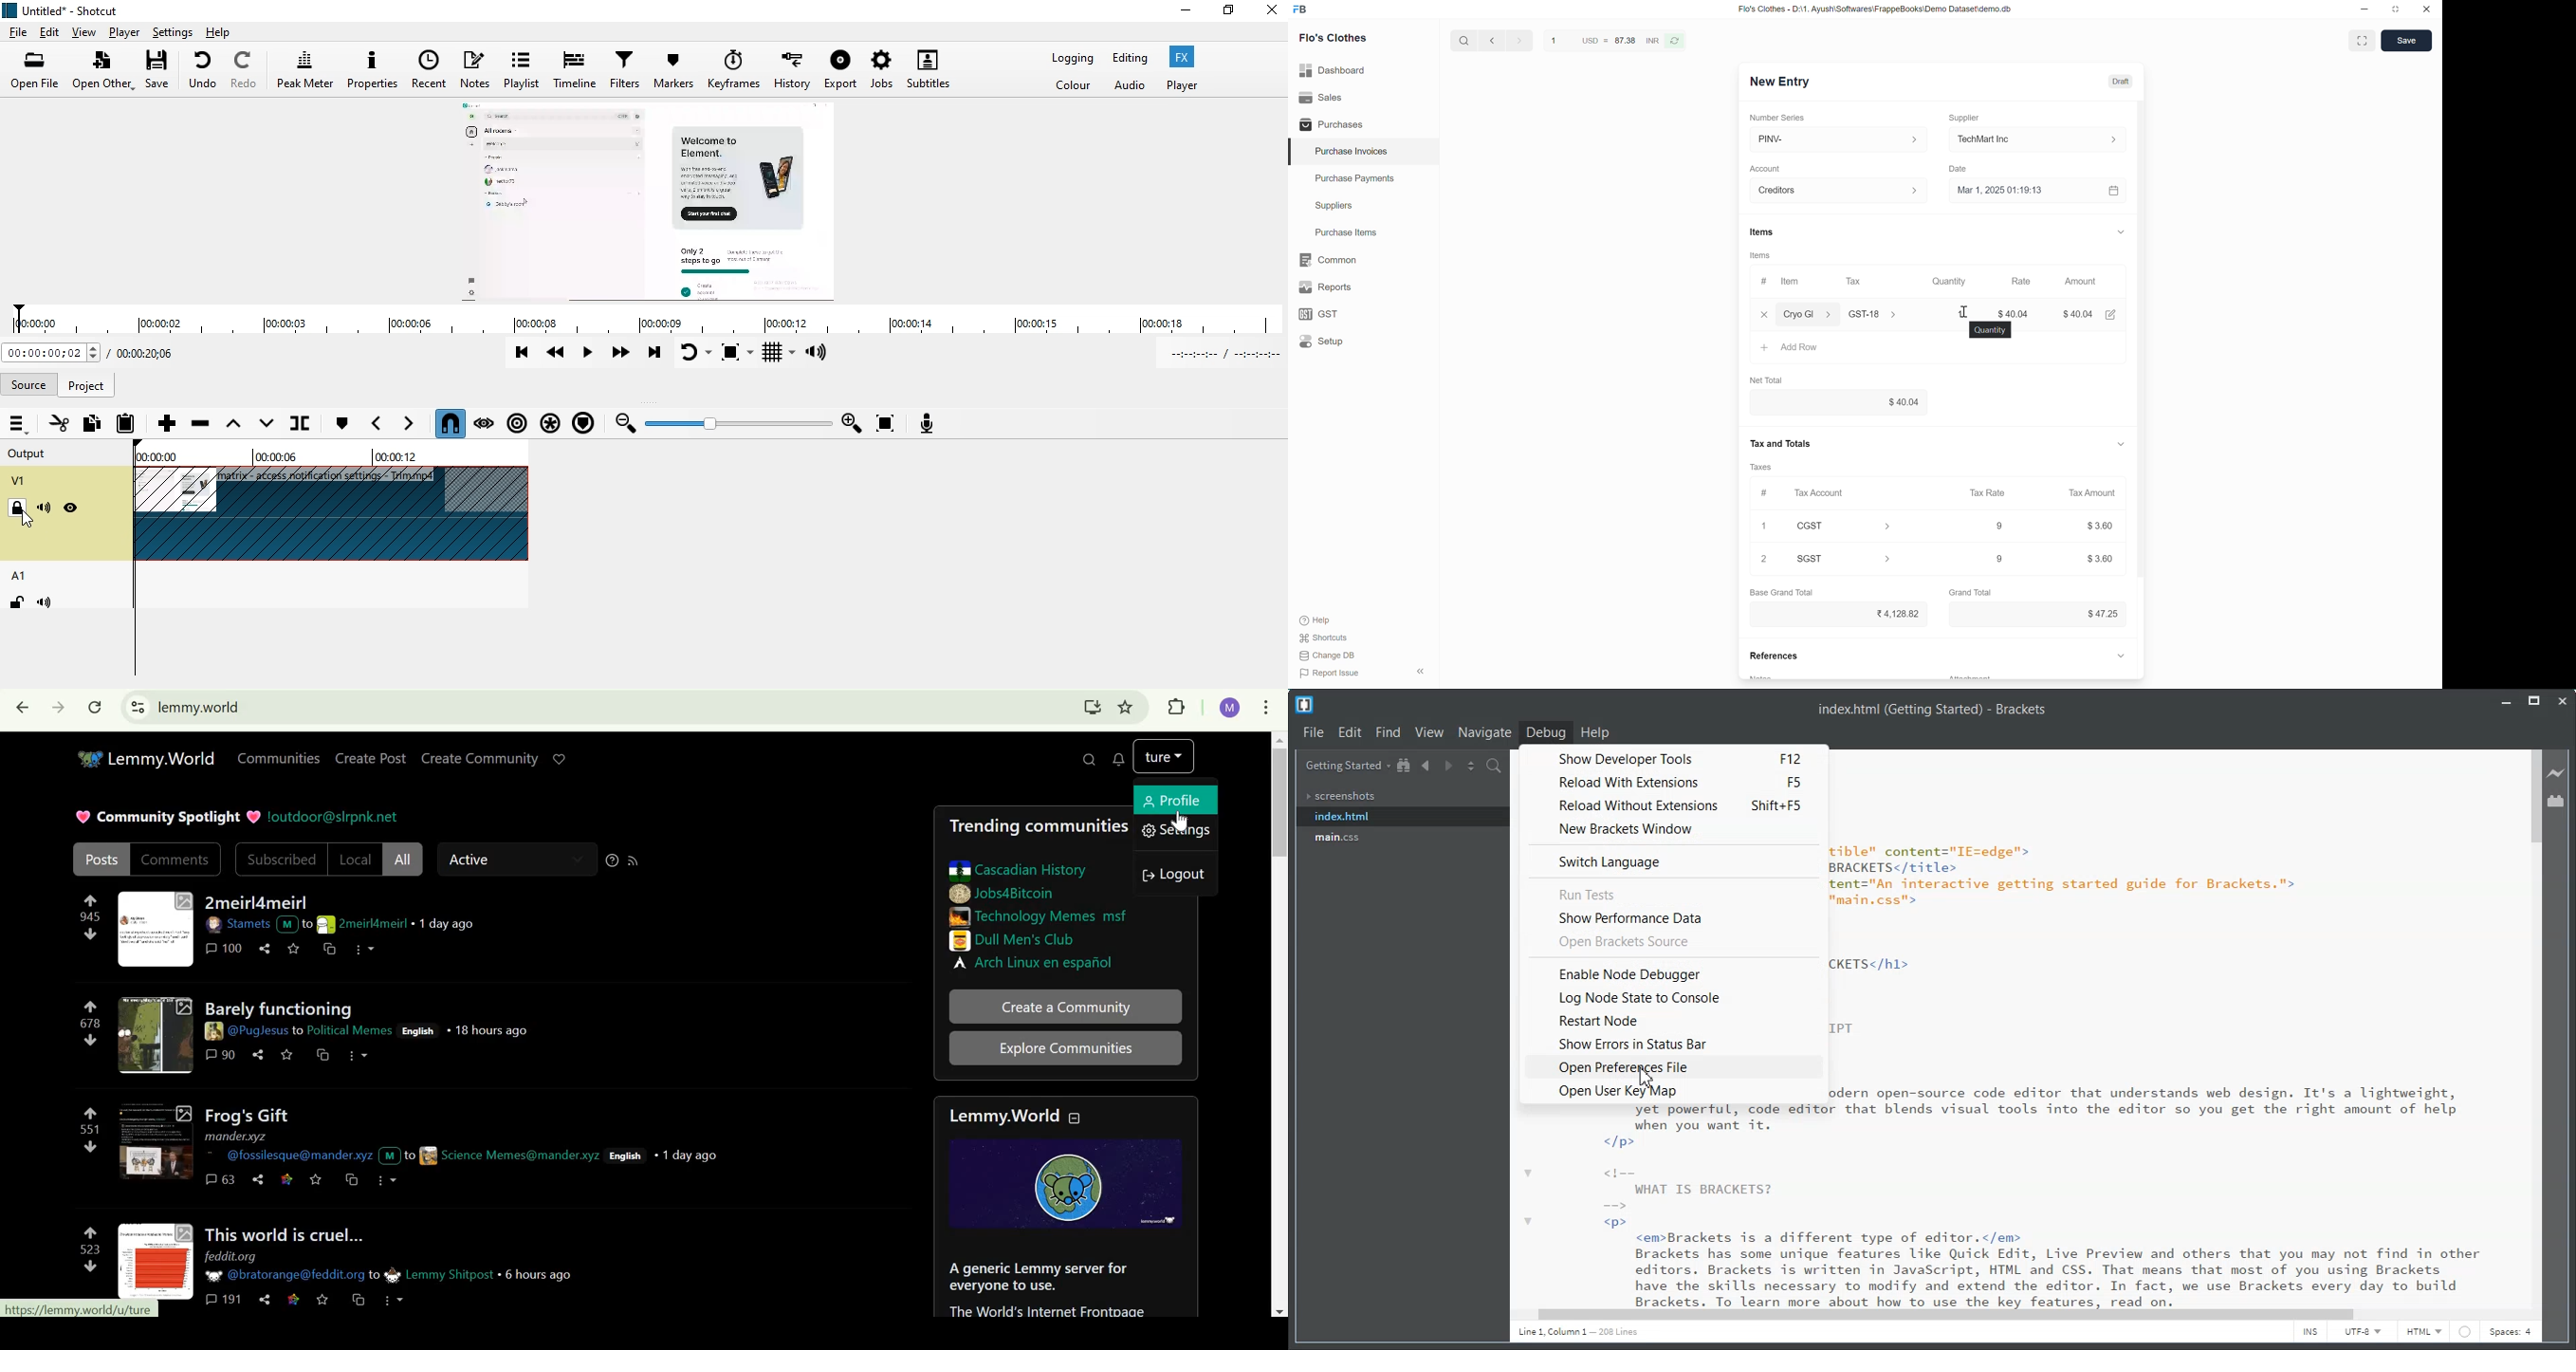 The image size is (2576, 1372). Describe the element at coordinates (1604, 39) in the screenshot. I see `1 USD = 87.38 INR` at that location.